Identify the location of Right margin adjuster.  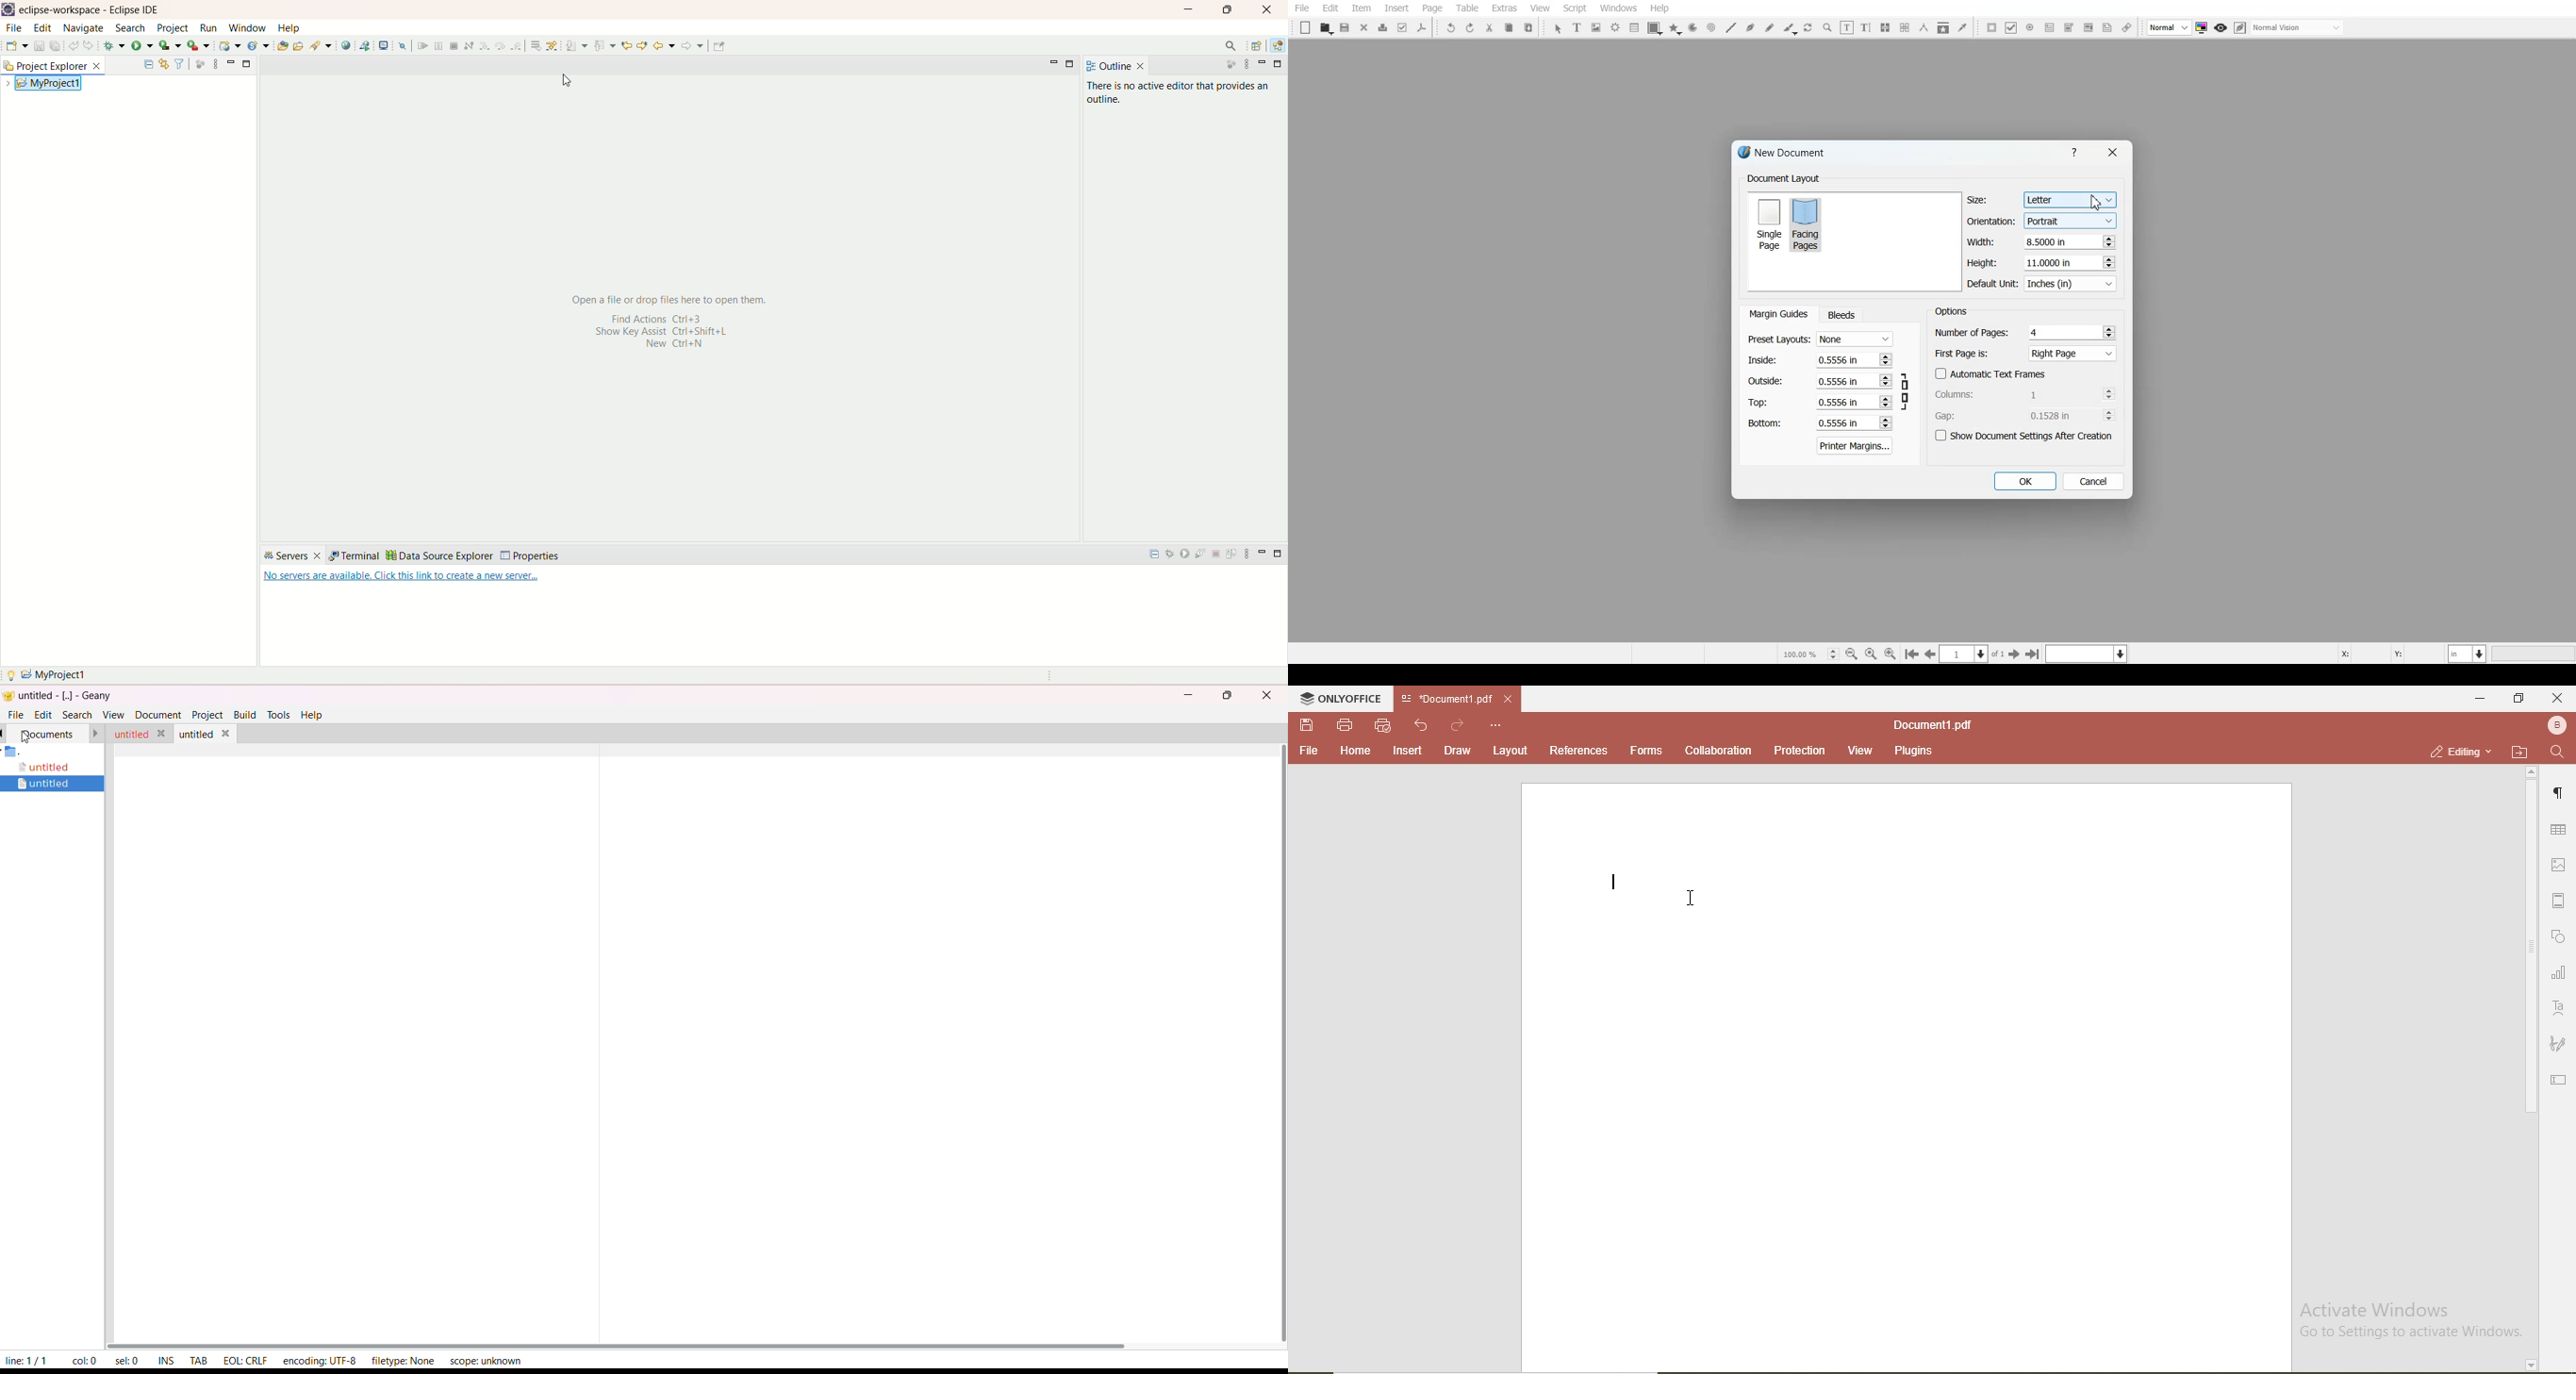
(1821, 381).